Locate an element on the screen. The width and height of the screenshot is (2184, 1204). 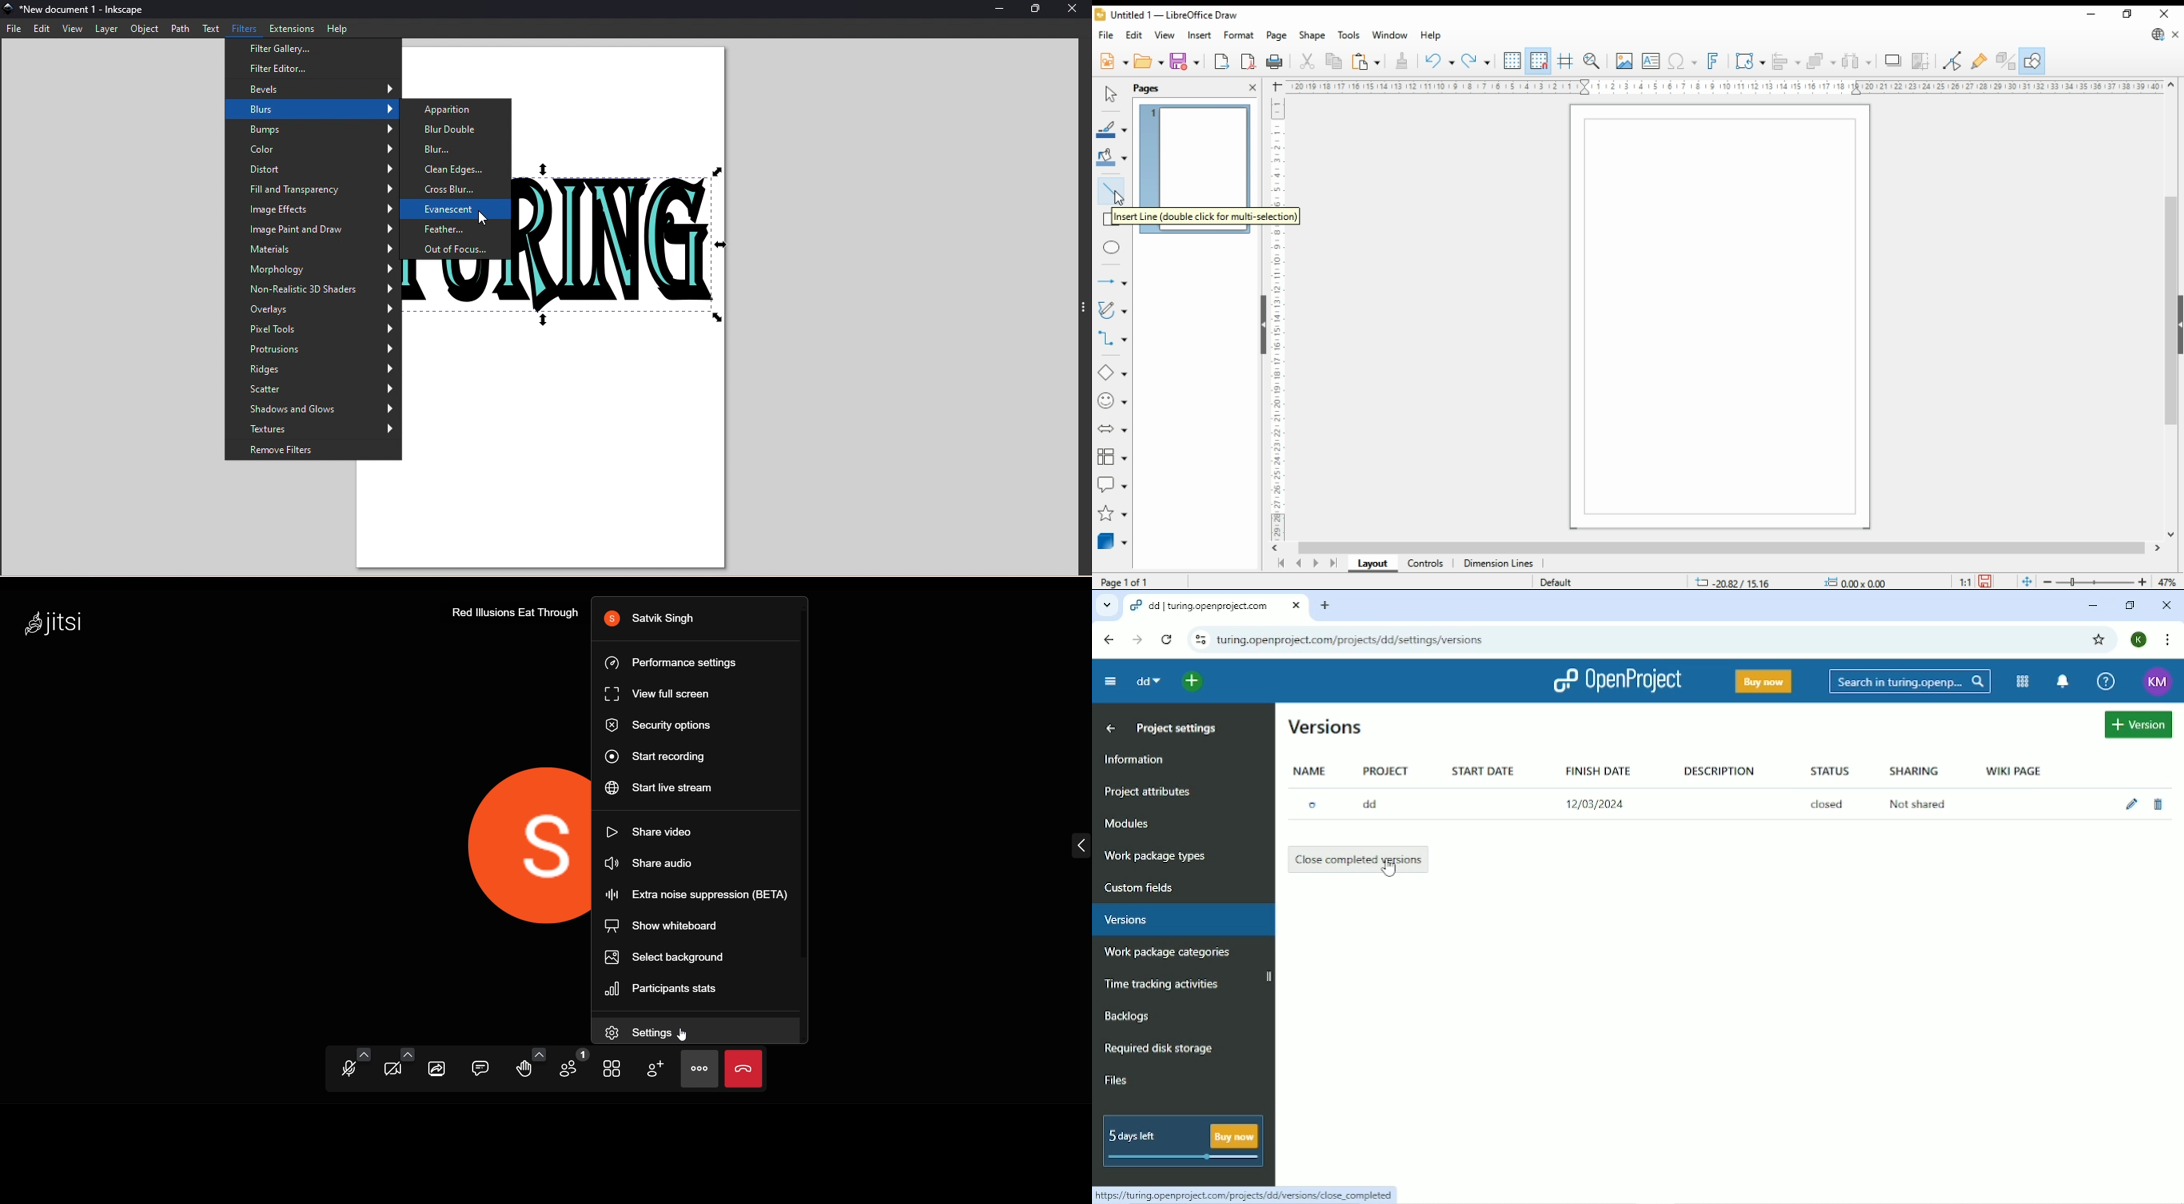
participant stats is located at coordinates (665, 990).